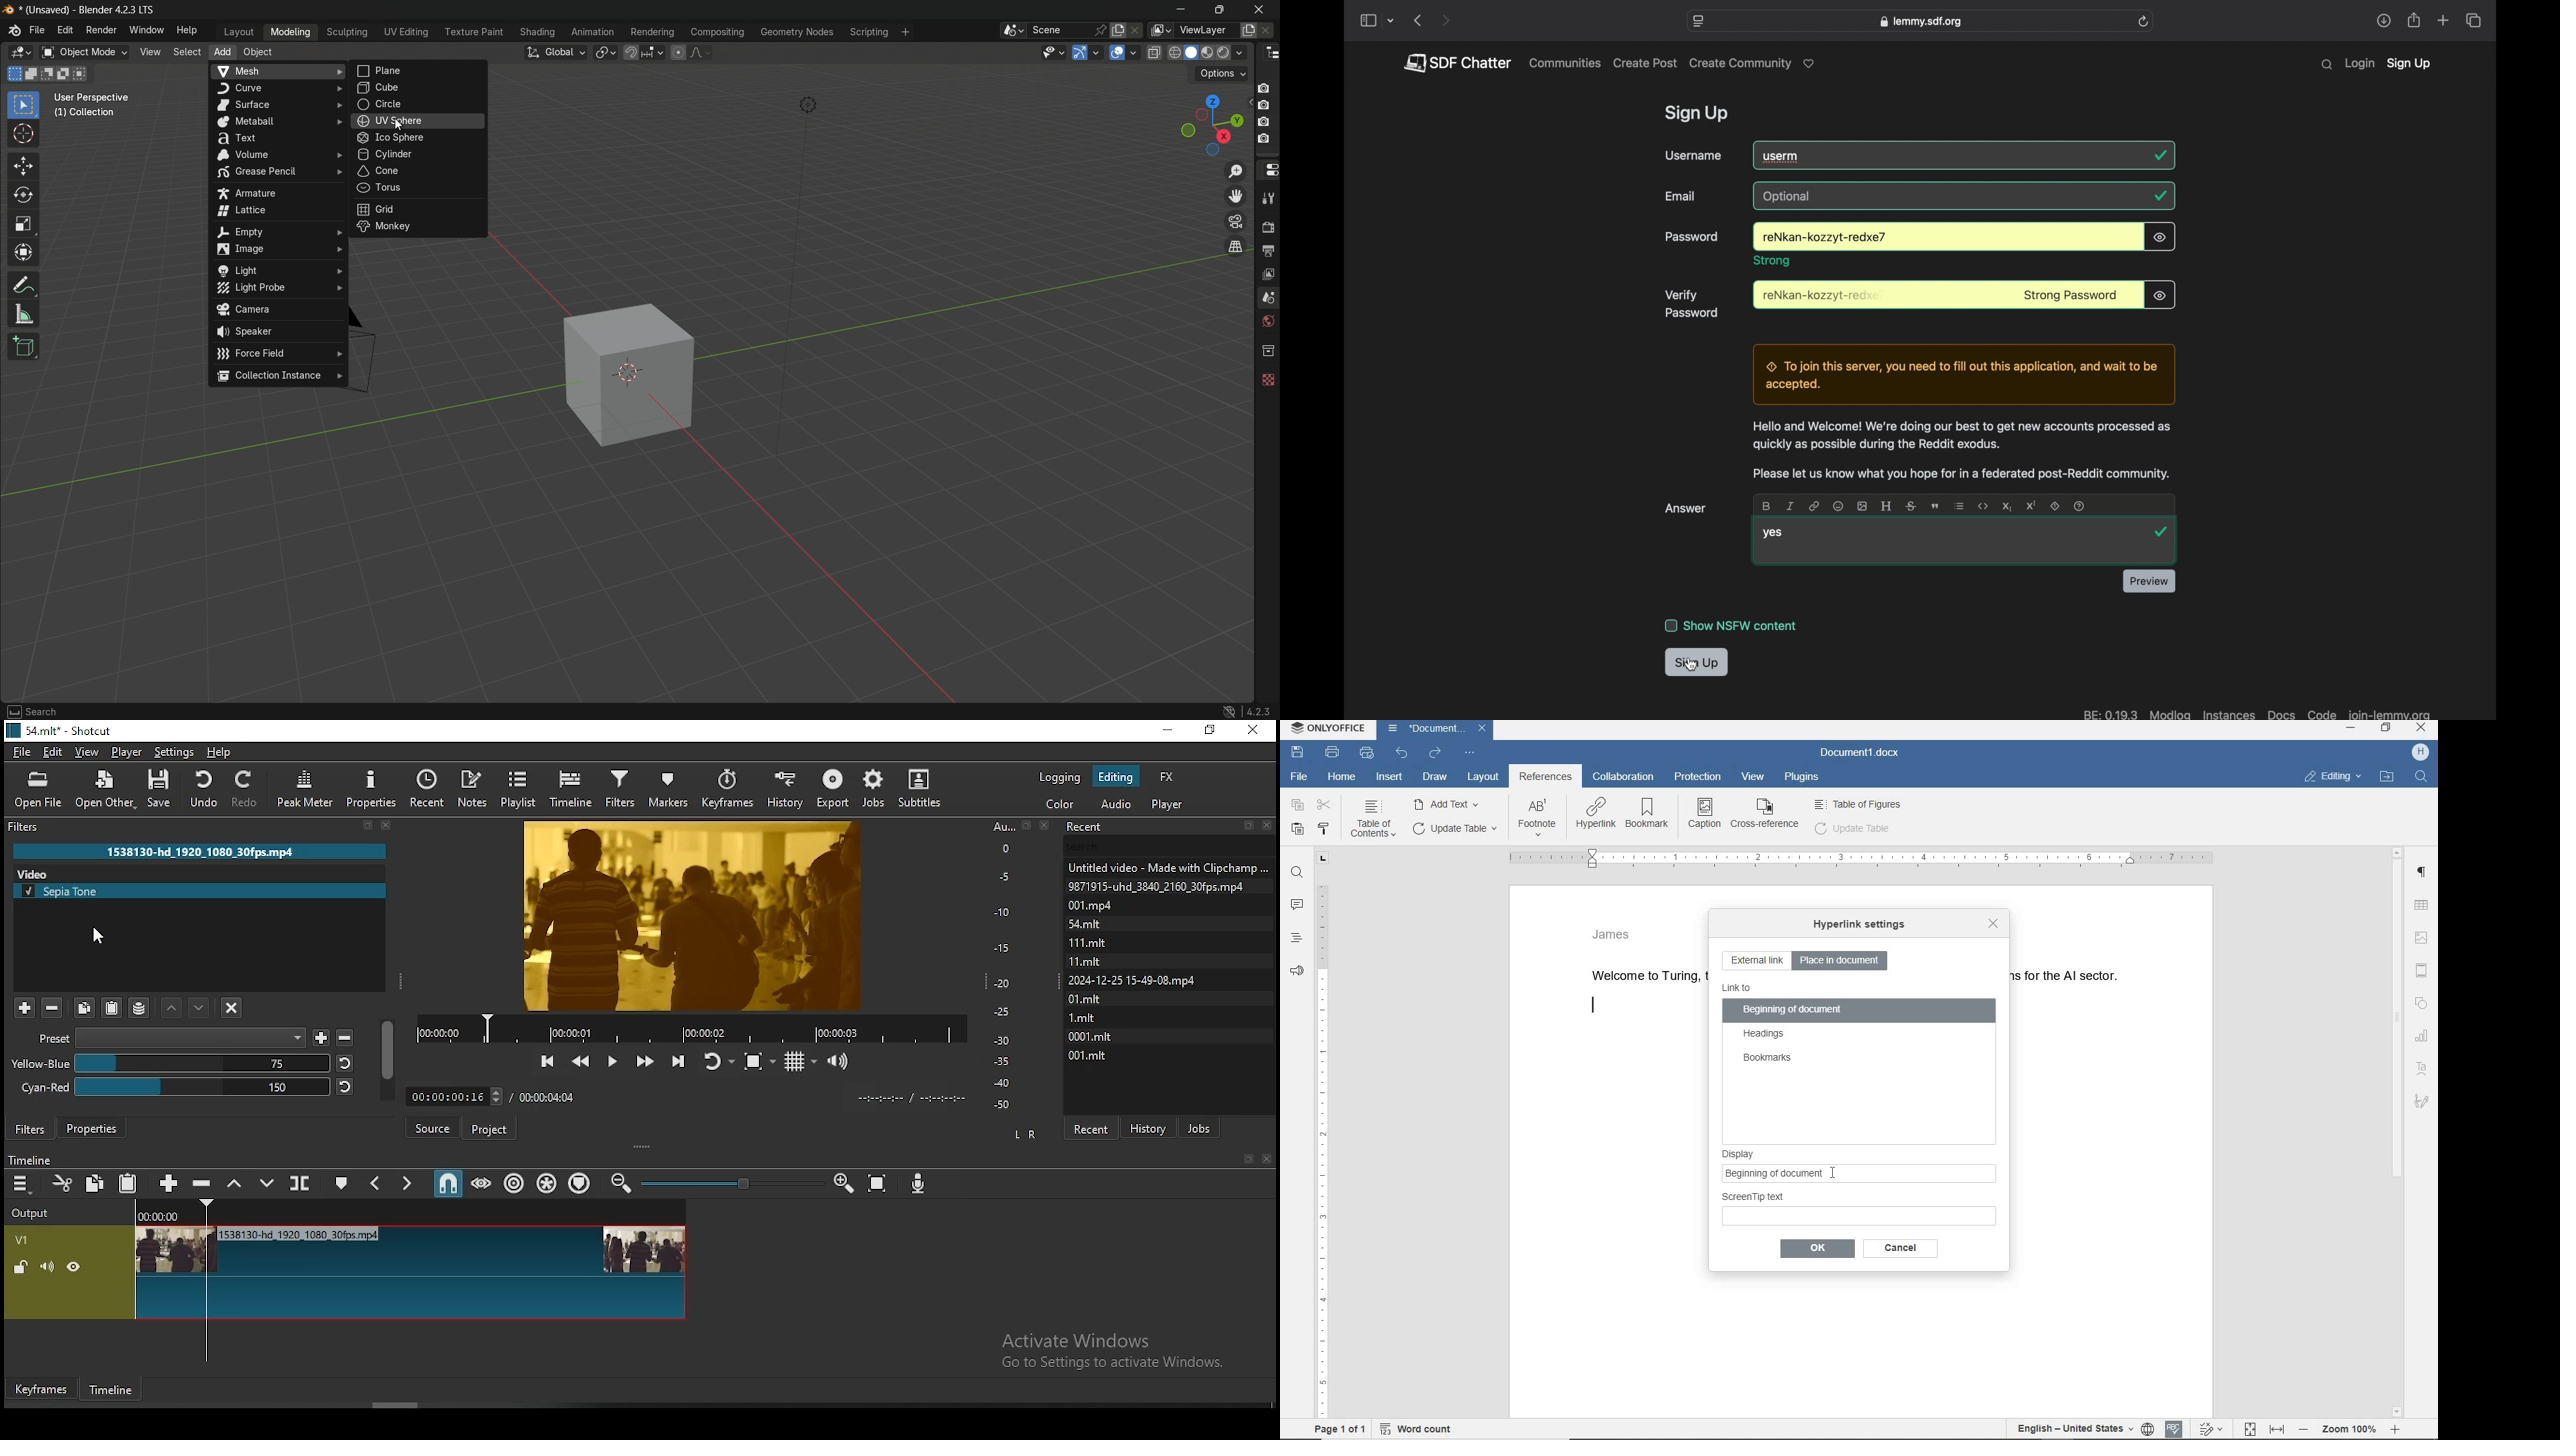  Describe the element at coordinates (2400, 1430) in the screenshot. I see `zoom in` at that location.